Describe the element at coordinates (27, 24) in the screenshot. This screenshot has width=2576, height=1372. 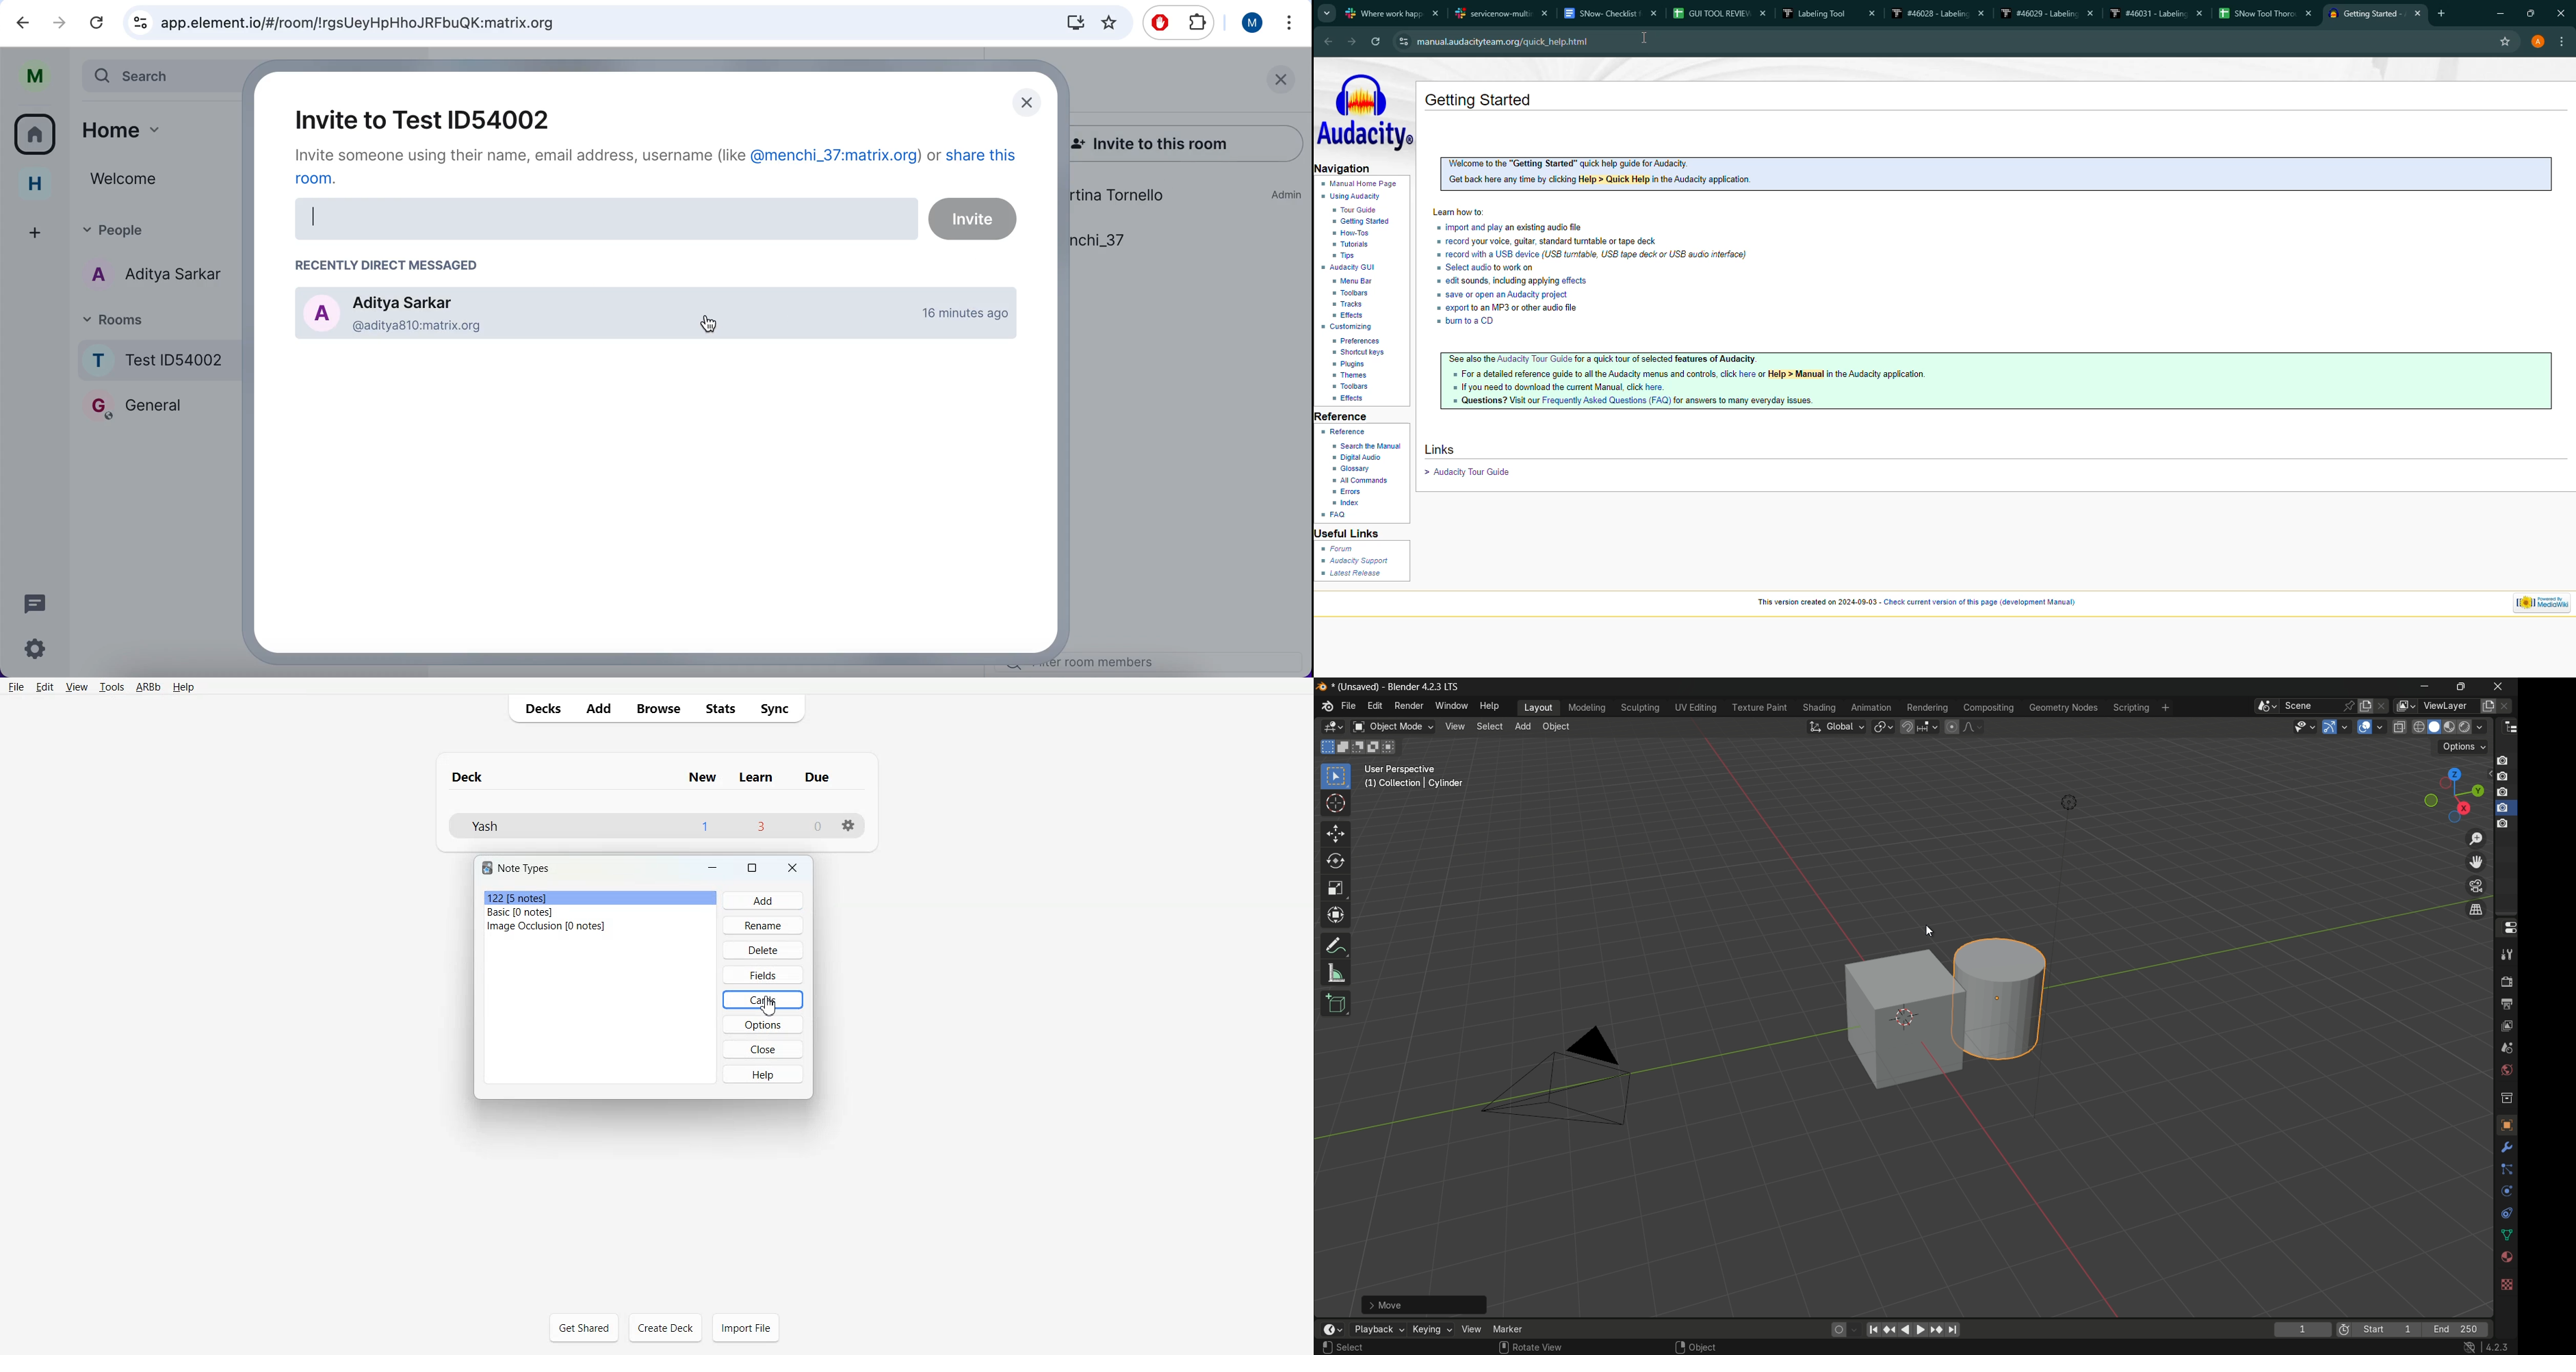
I see `undo` at that location.